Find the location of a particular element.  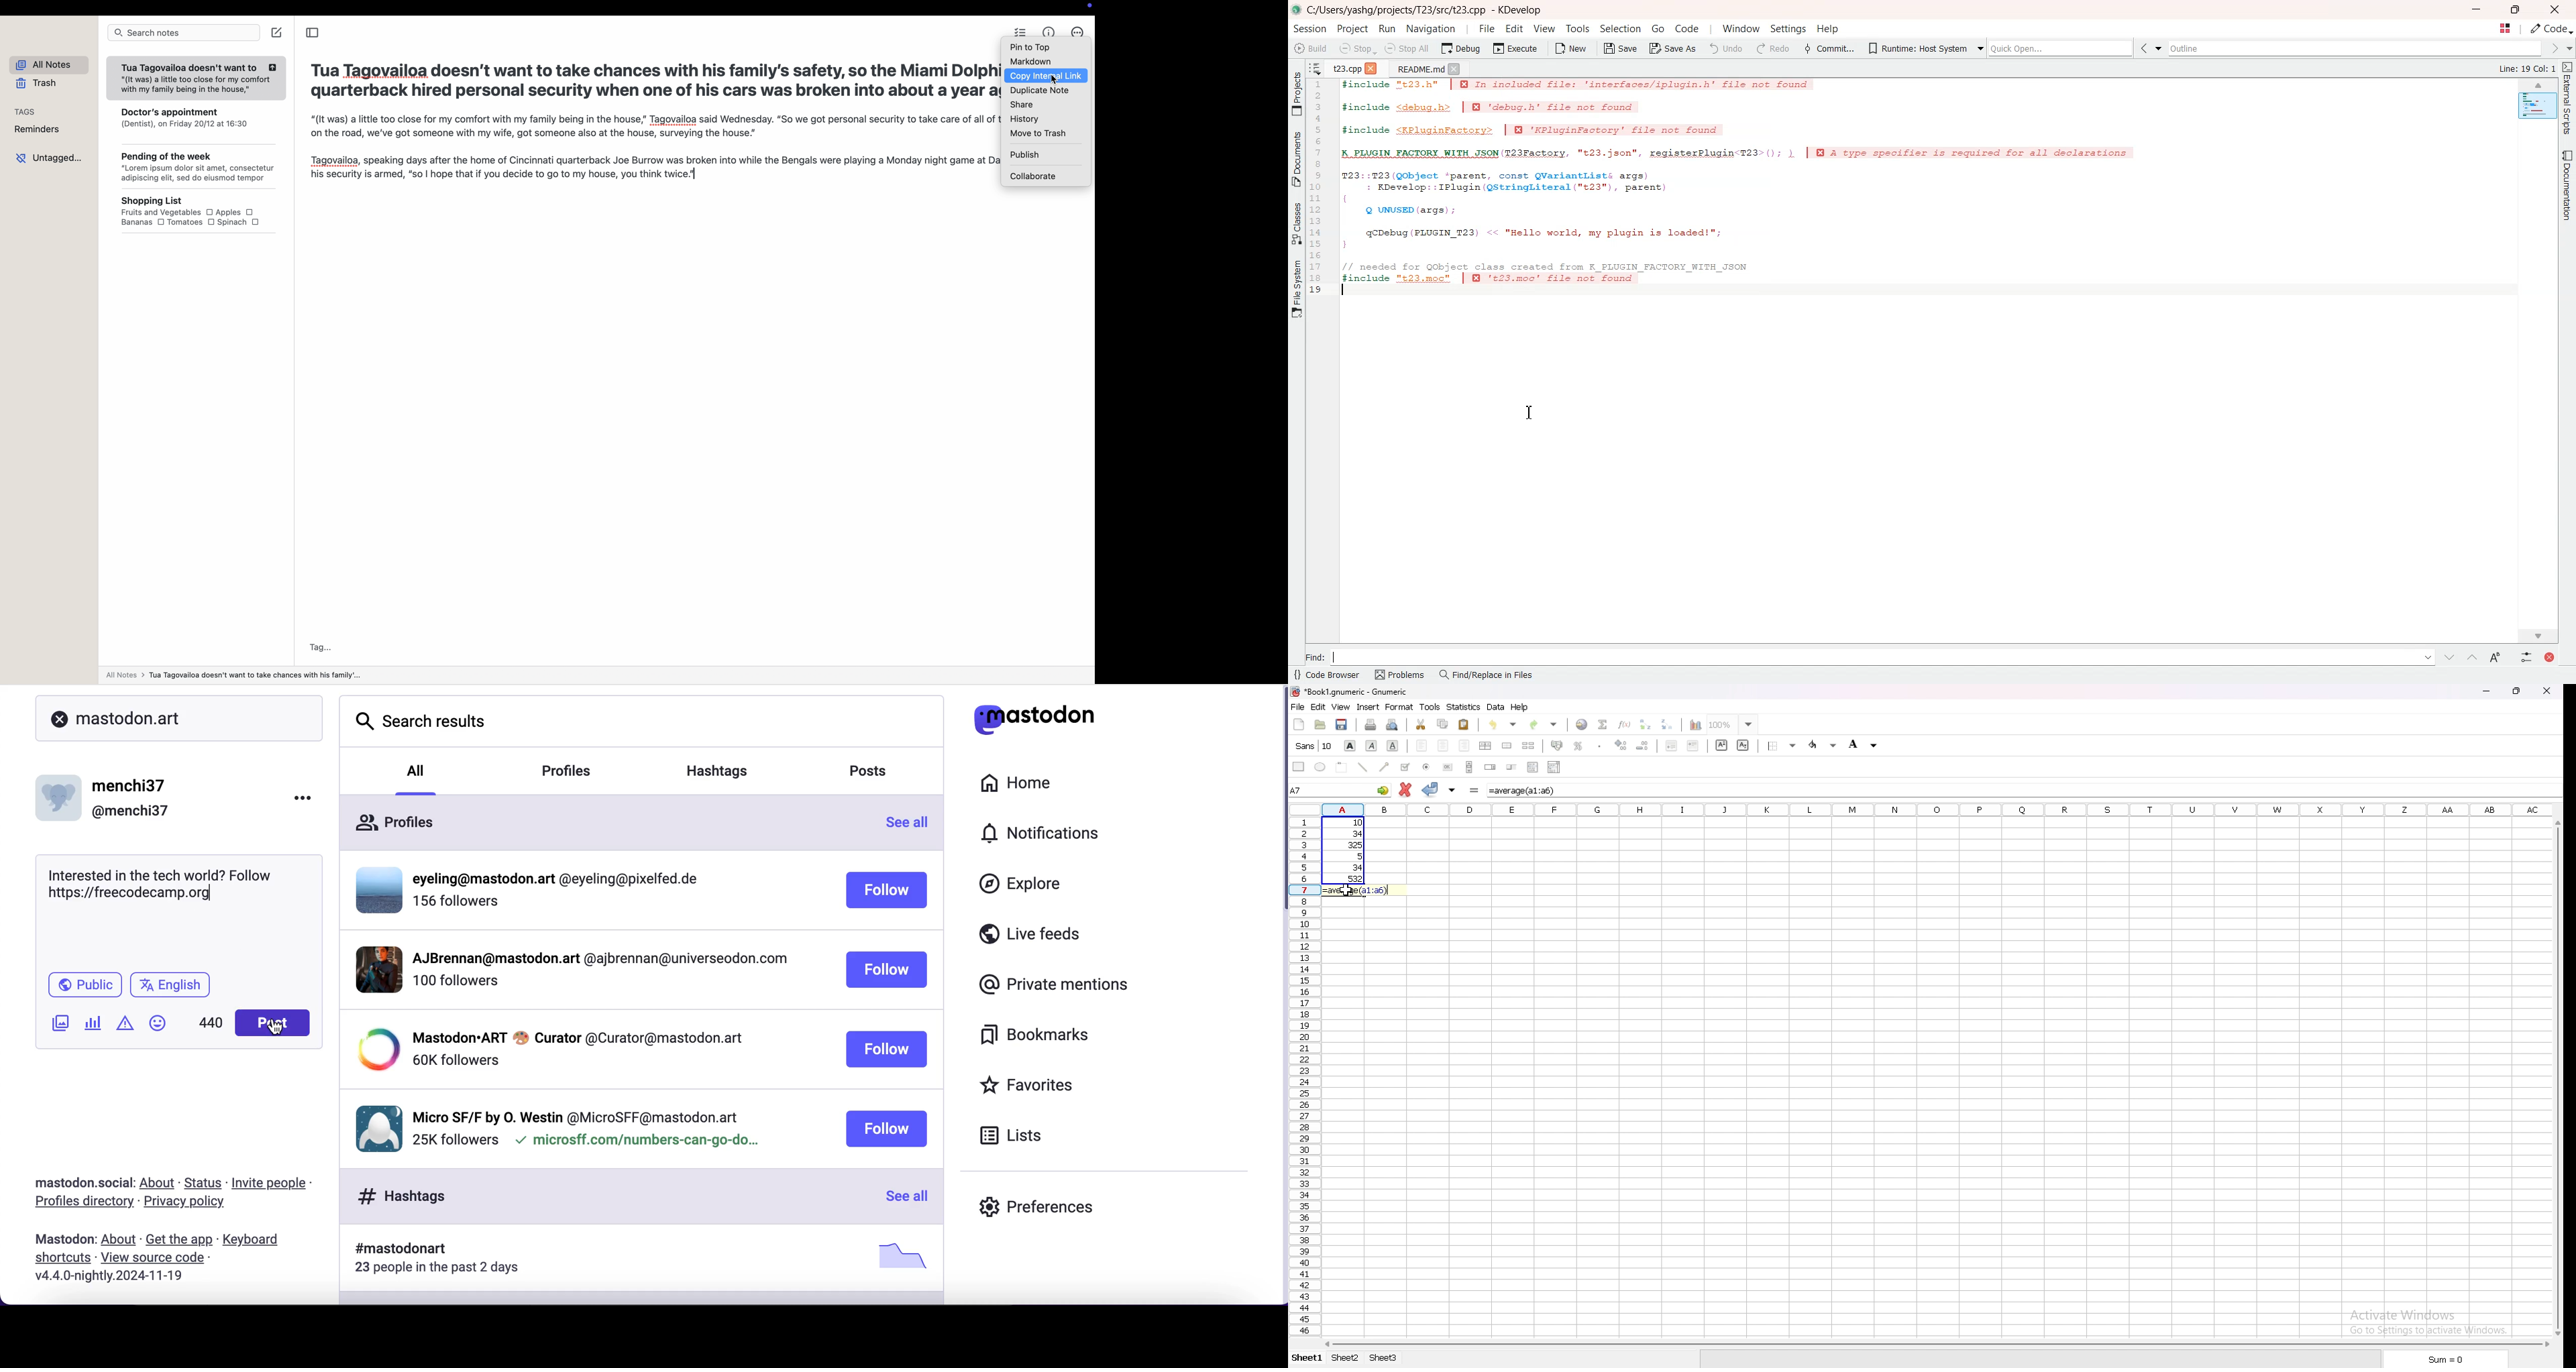

2024-11-19 is located at coordinates (125, 1278).